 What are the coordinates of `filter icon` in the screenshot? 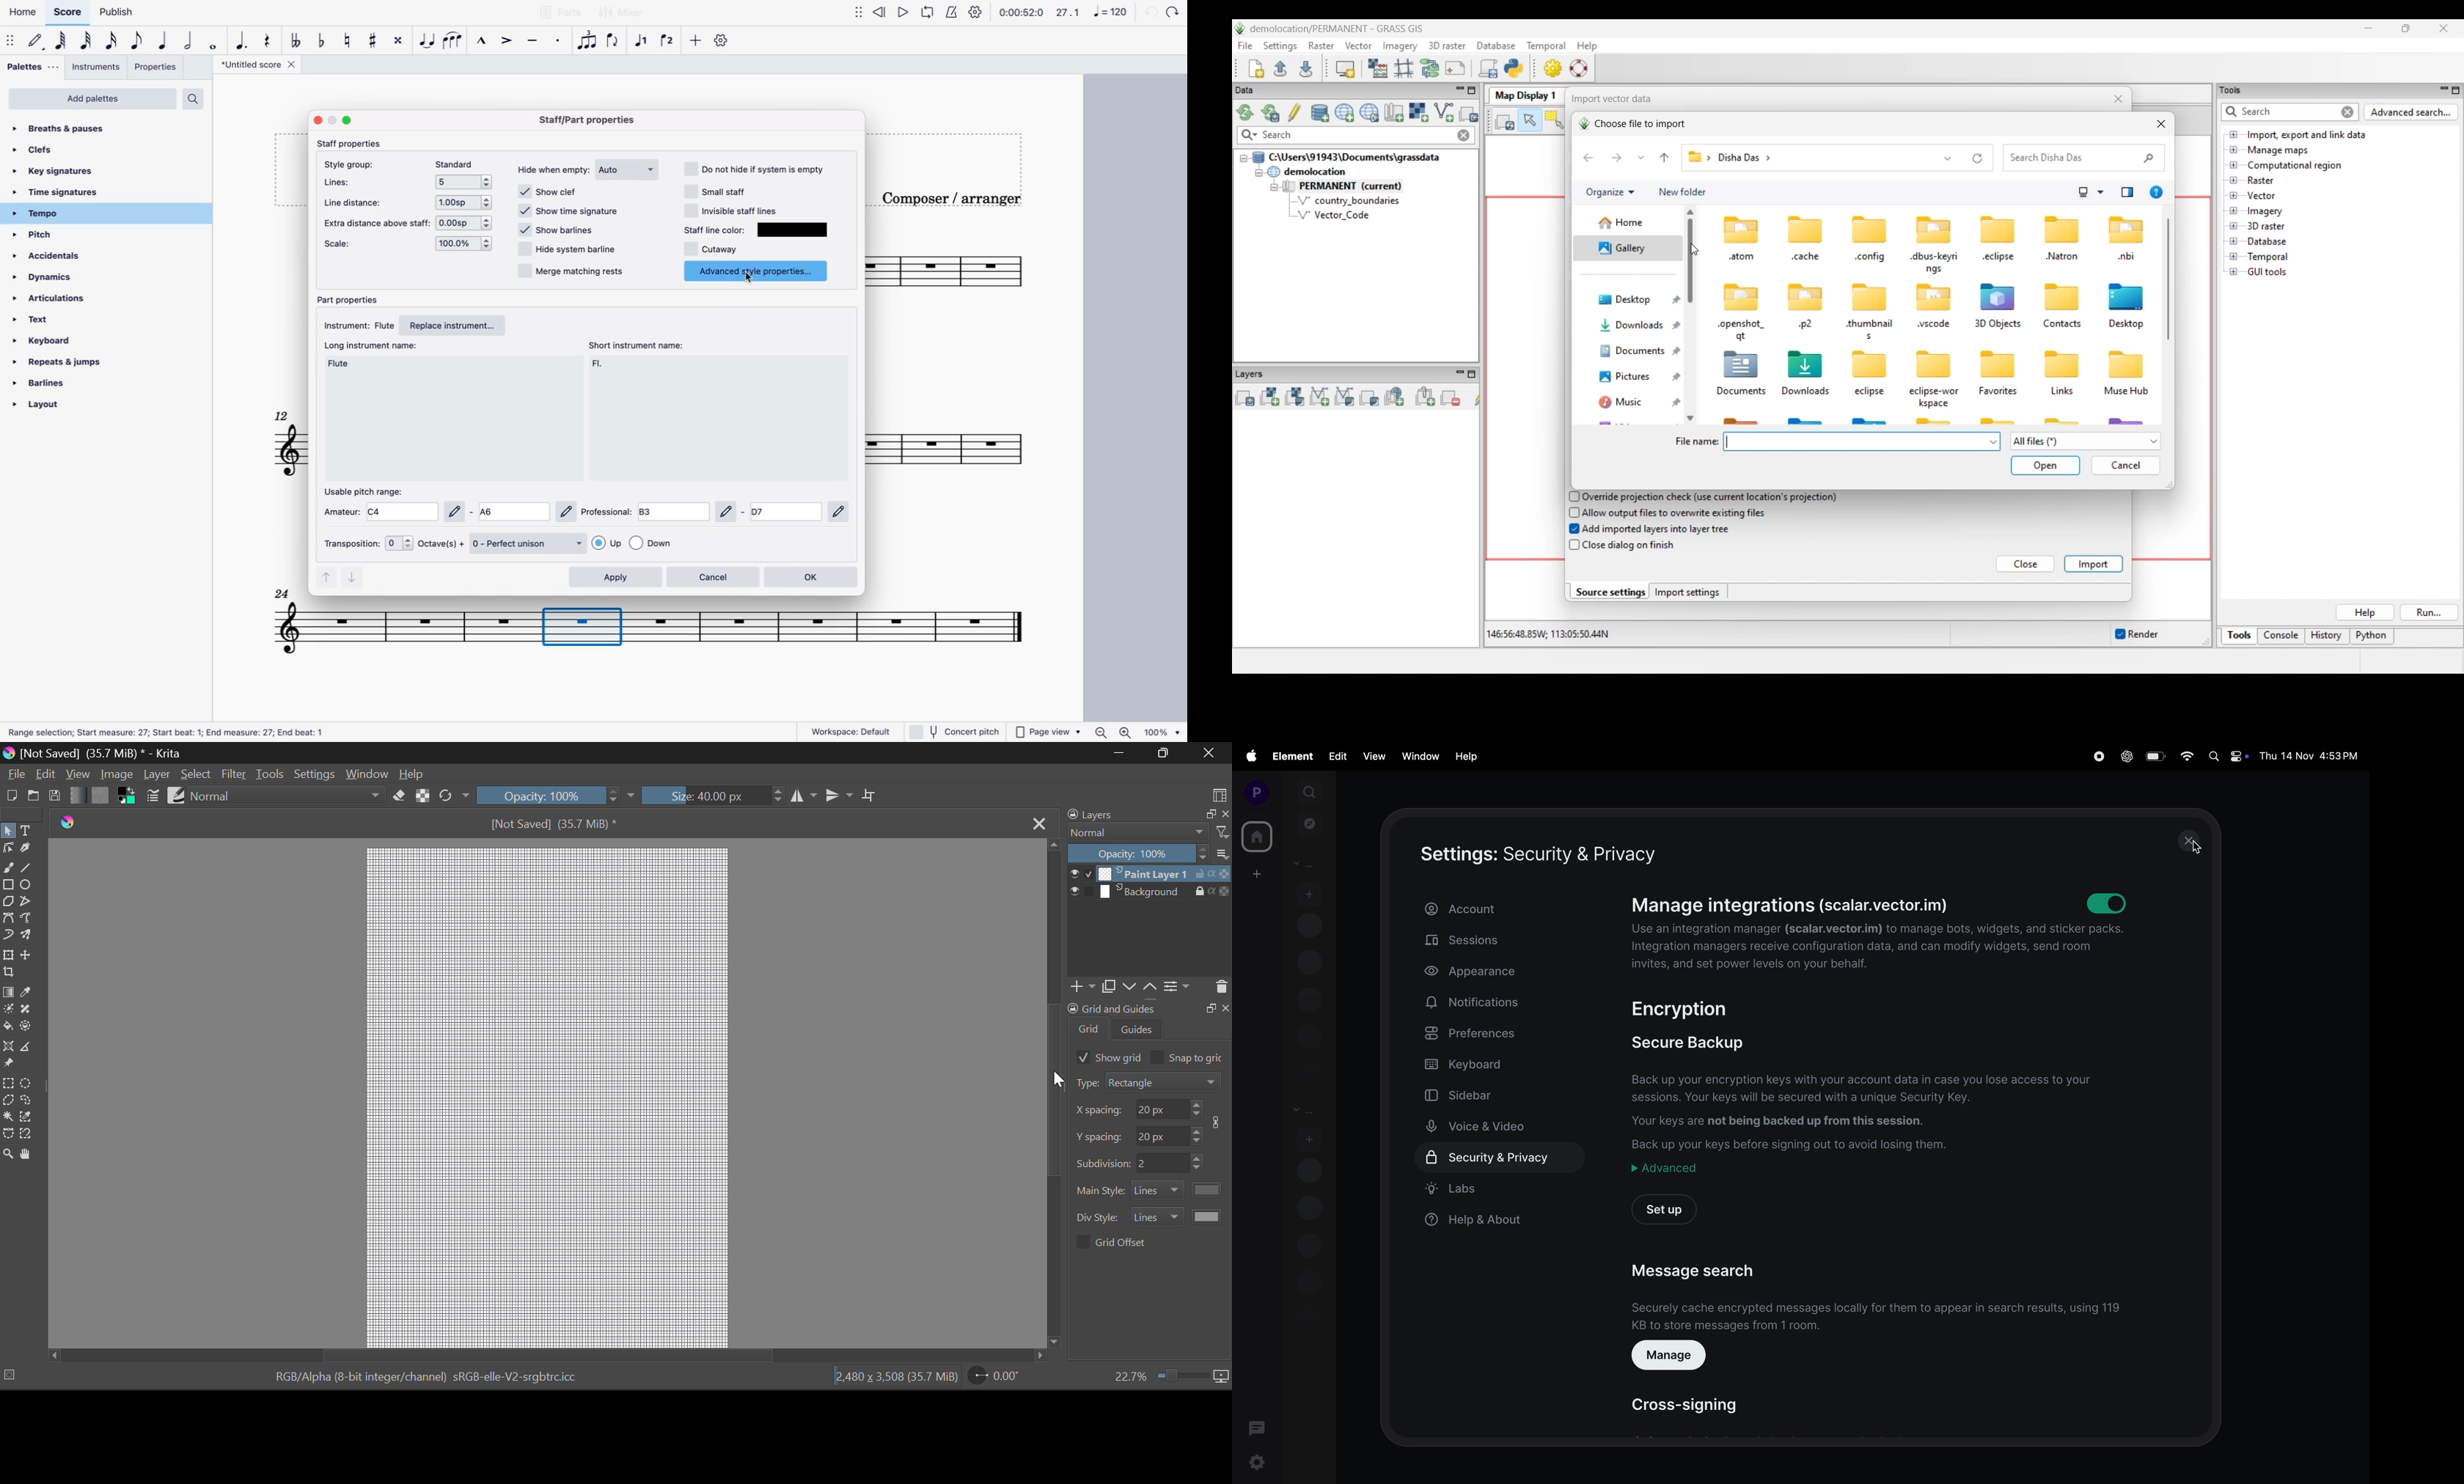 It's located at (1222, 832).